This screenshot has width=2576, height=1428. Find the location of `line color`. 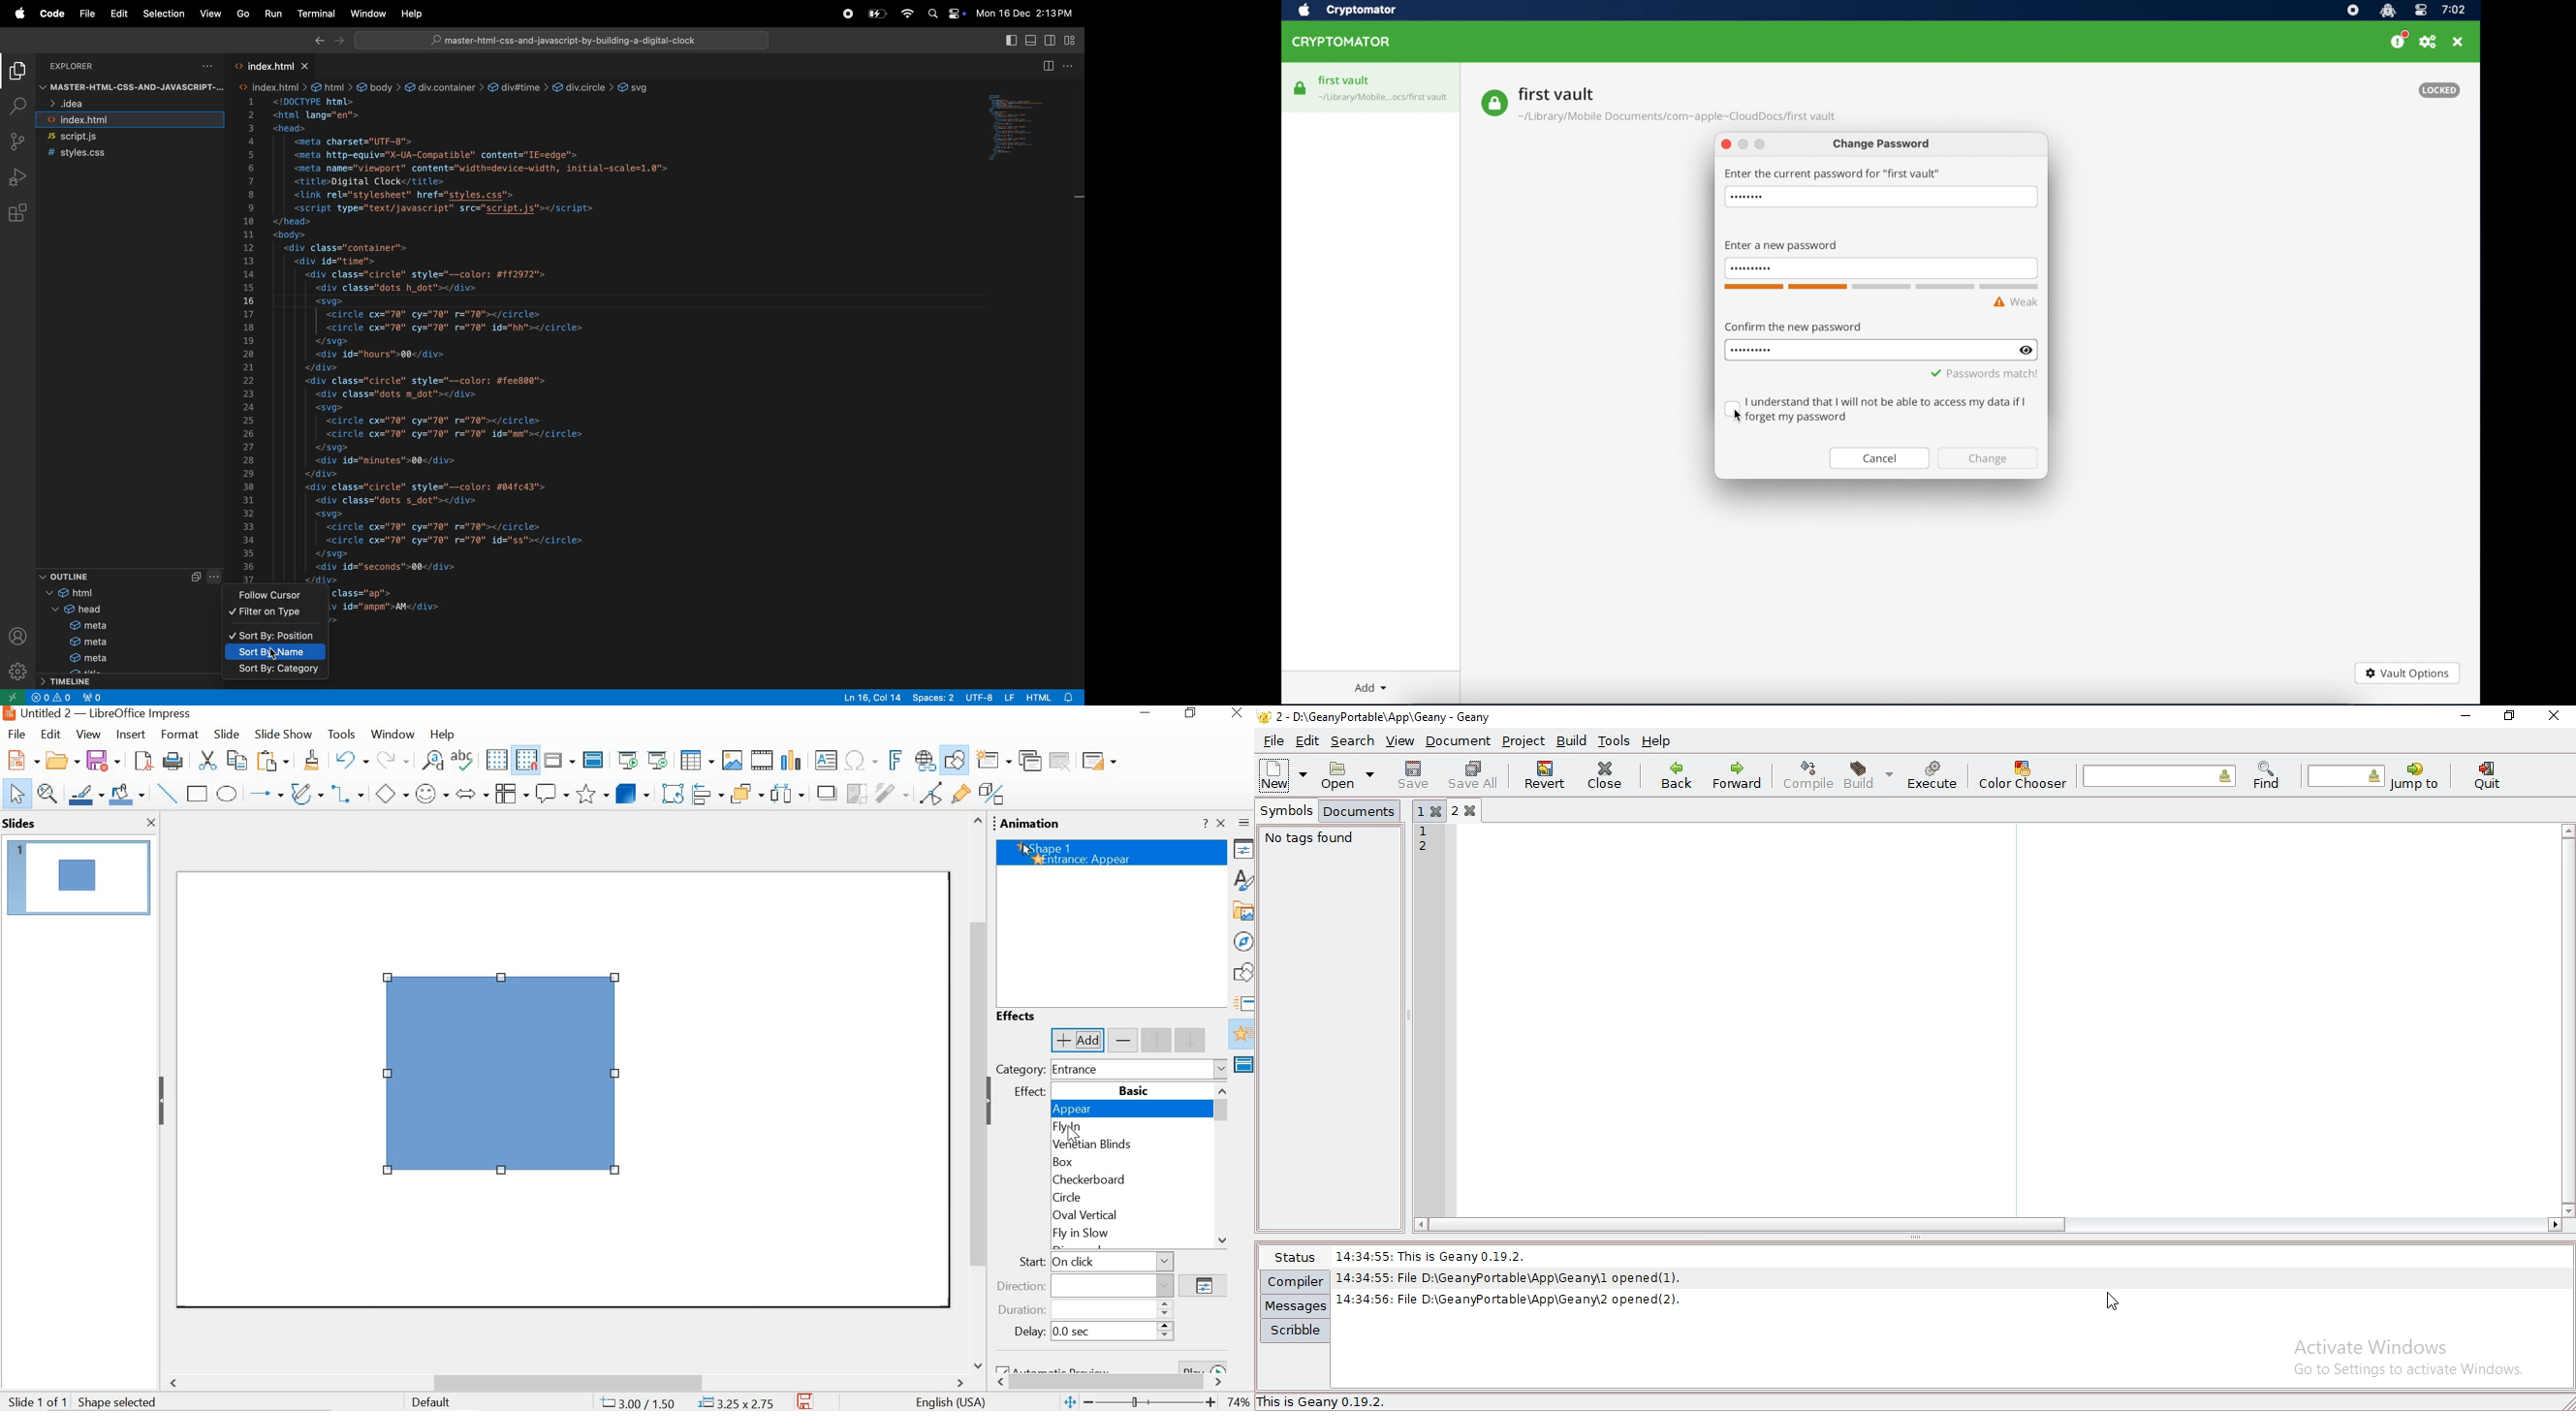

line color is located at coordinates (85, 793).